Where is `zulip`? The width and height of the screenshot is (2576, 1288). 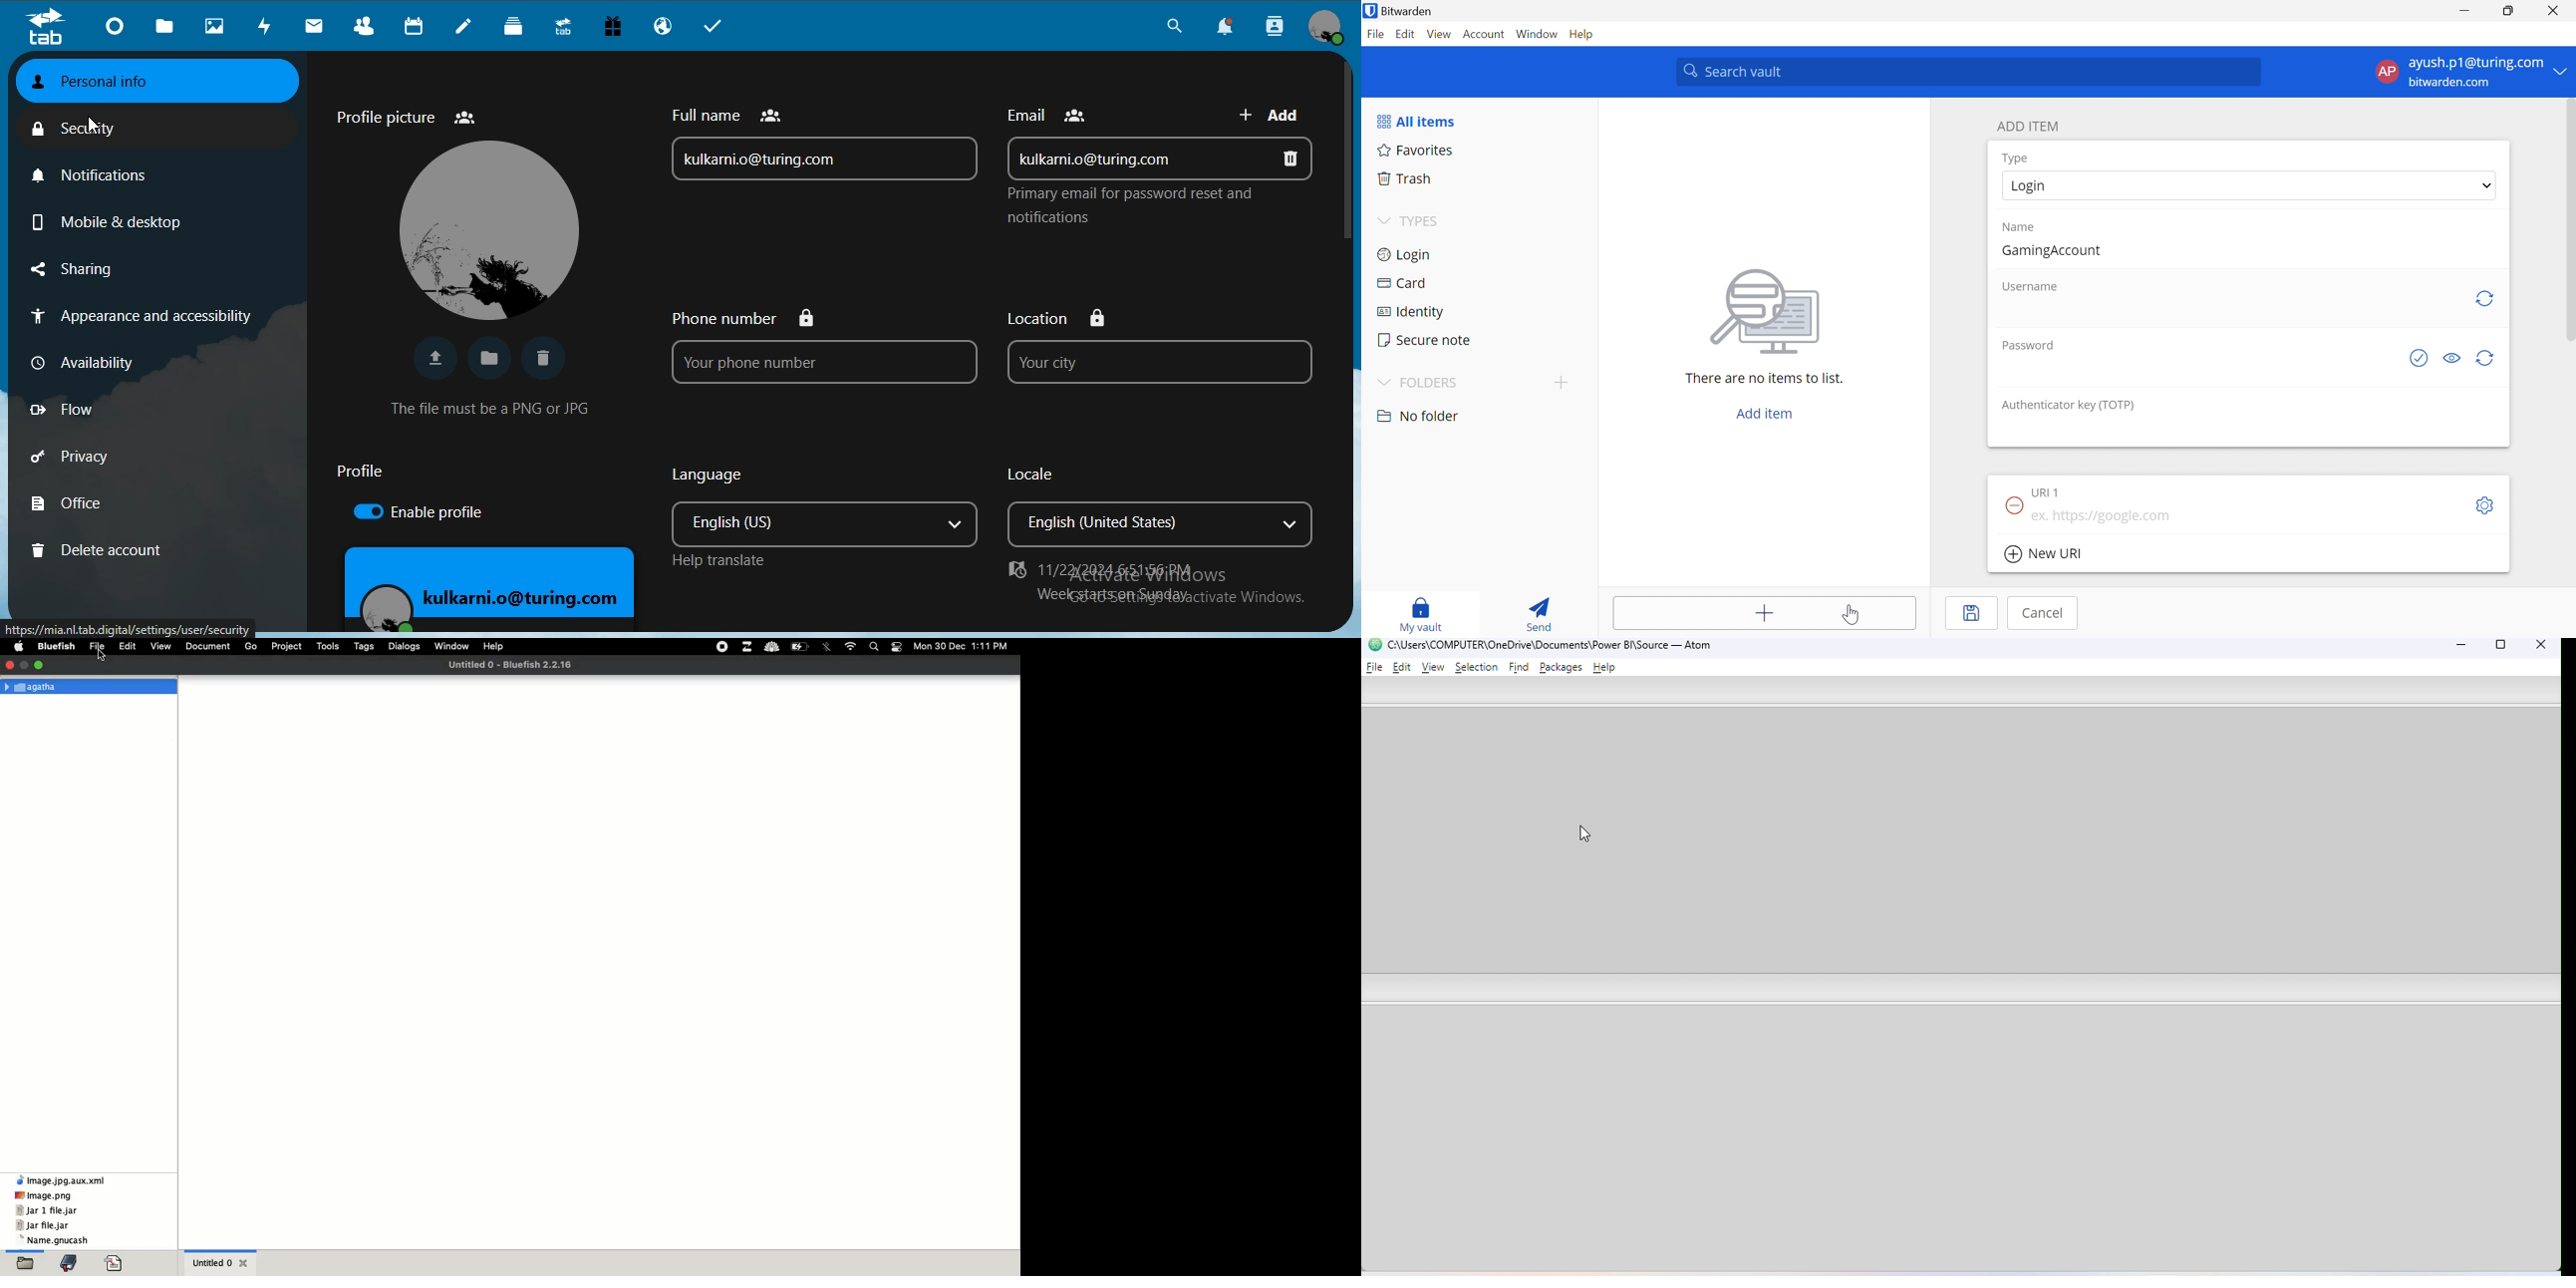 zulip is located at coordinates (748, 647).